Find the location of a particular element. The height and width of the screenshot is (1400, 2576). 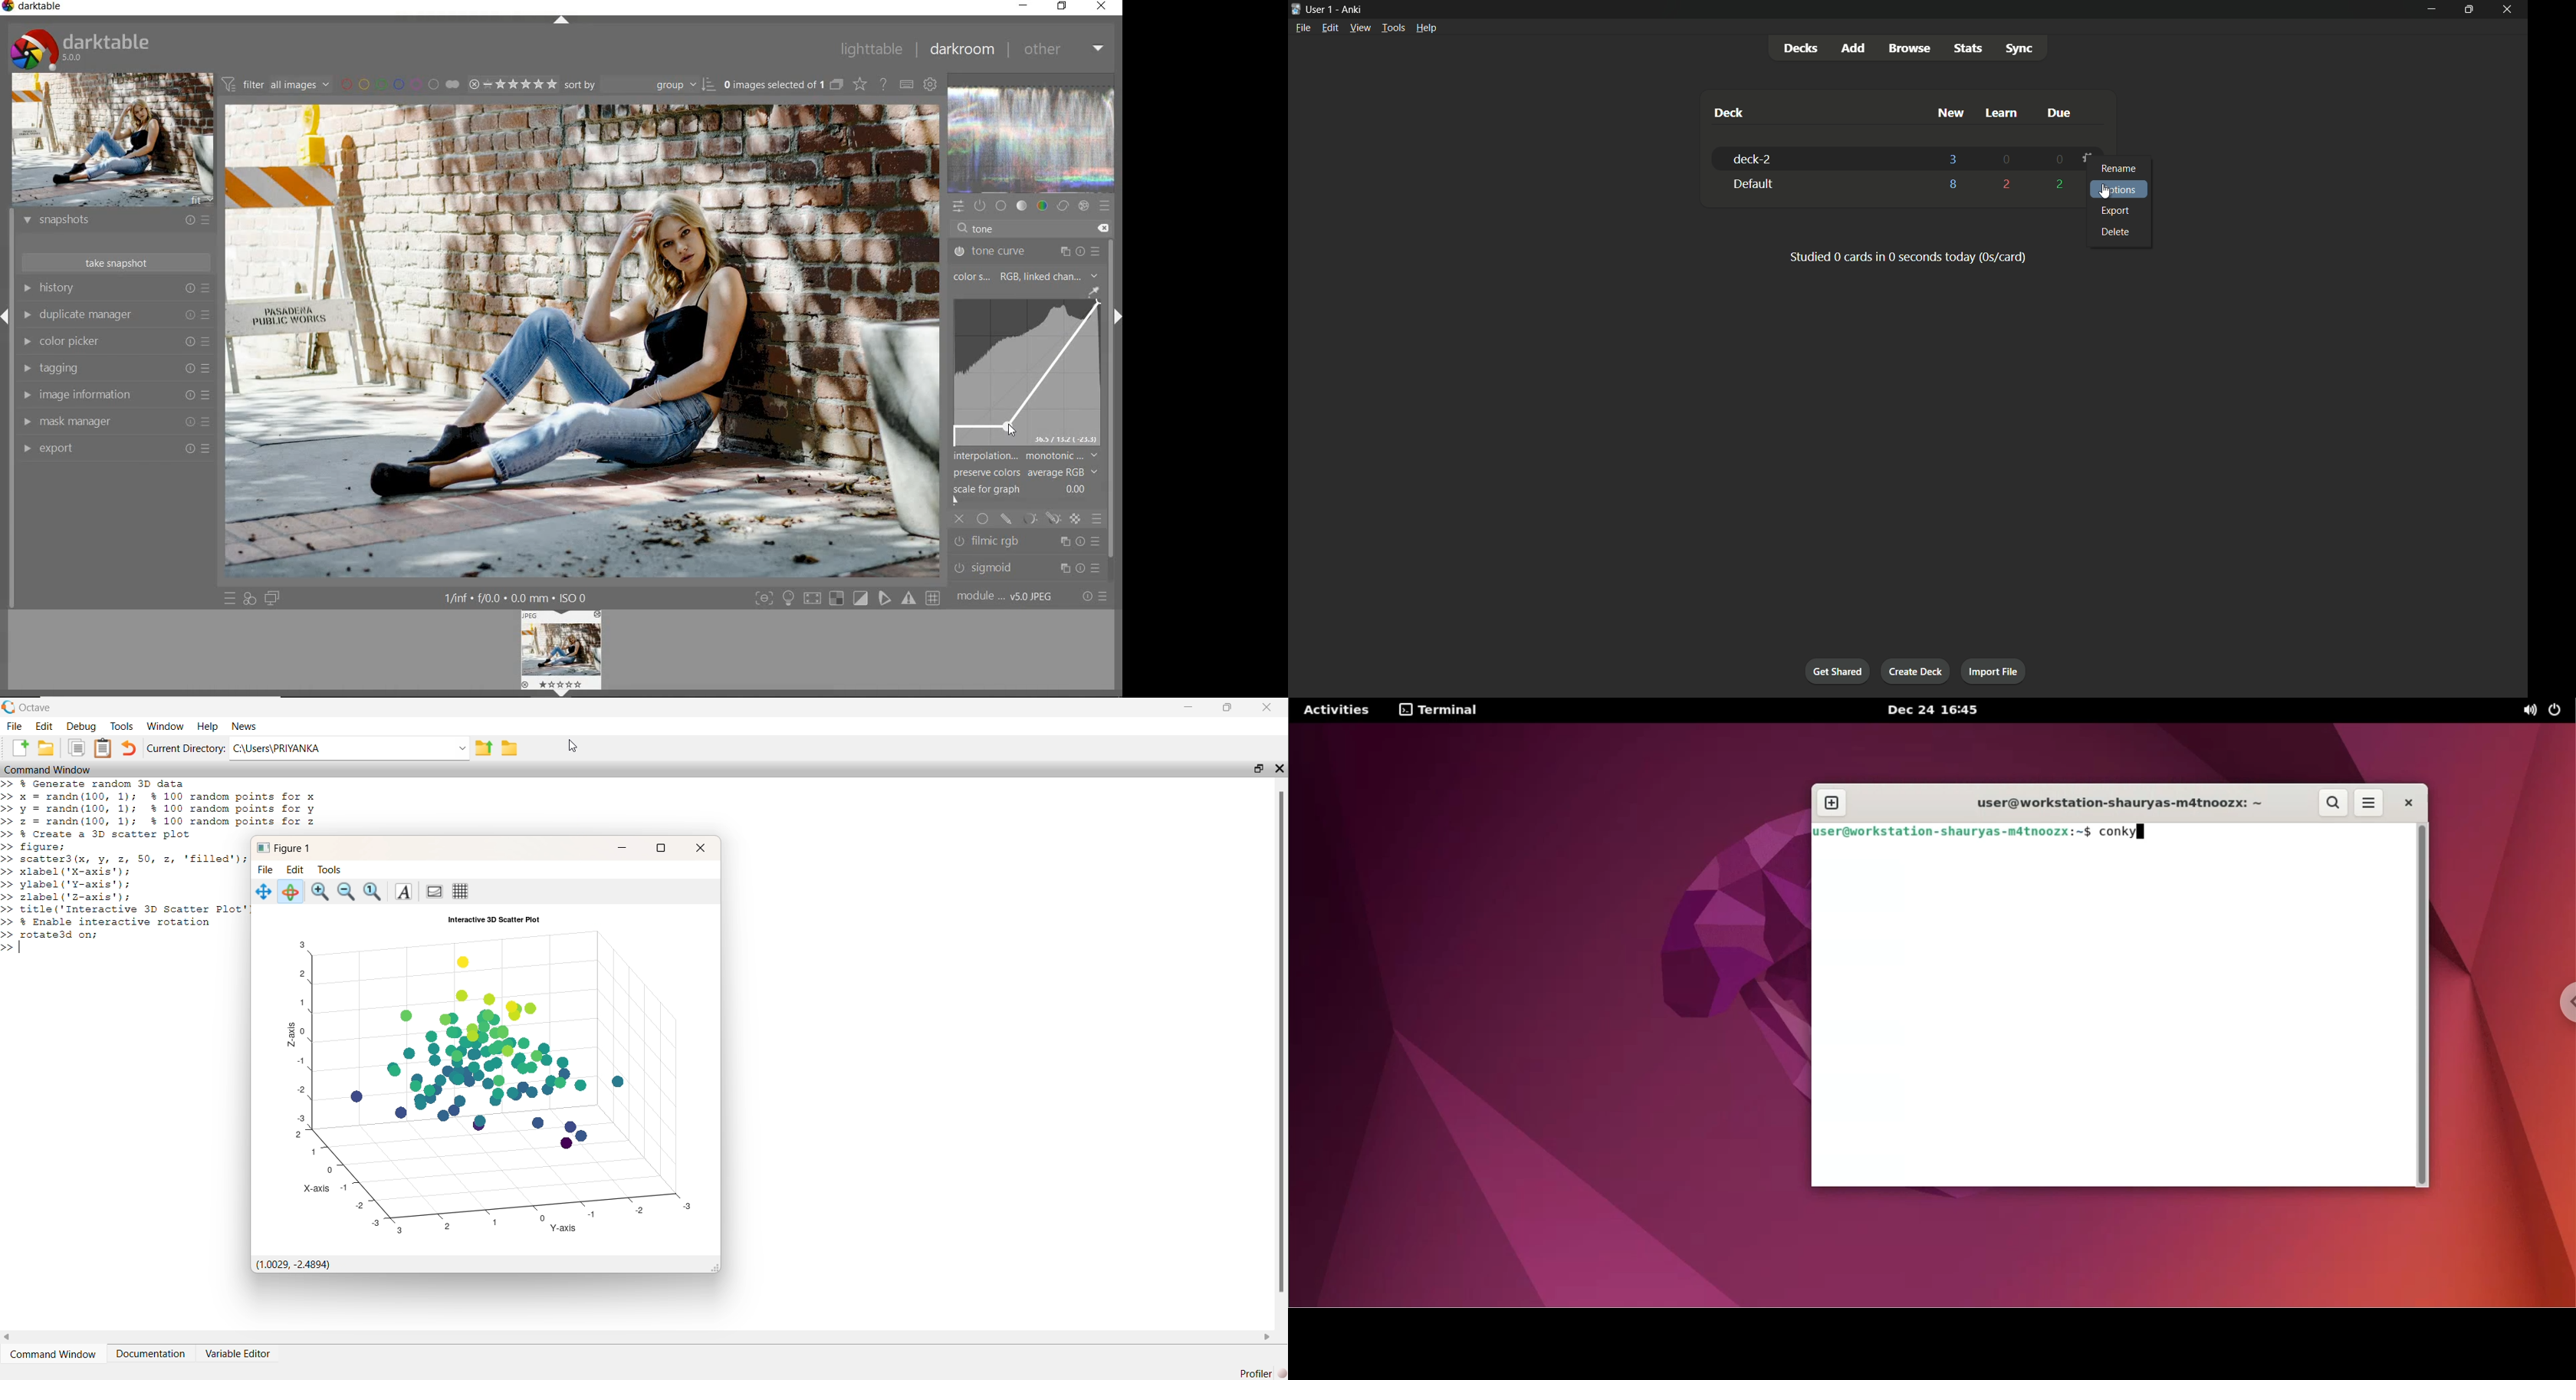

other is located at coordinates (1063, 50).